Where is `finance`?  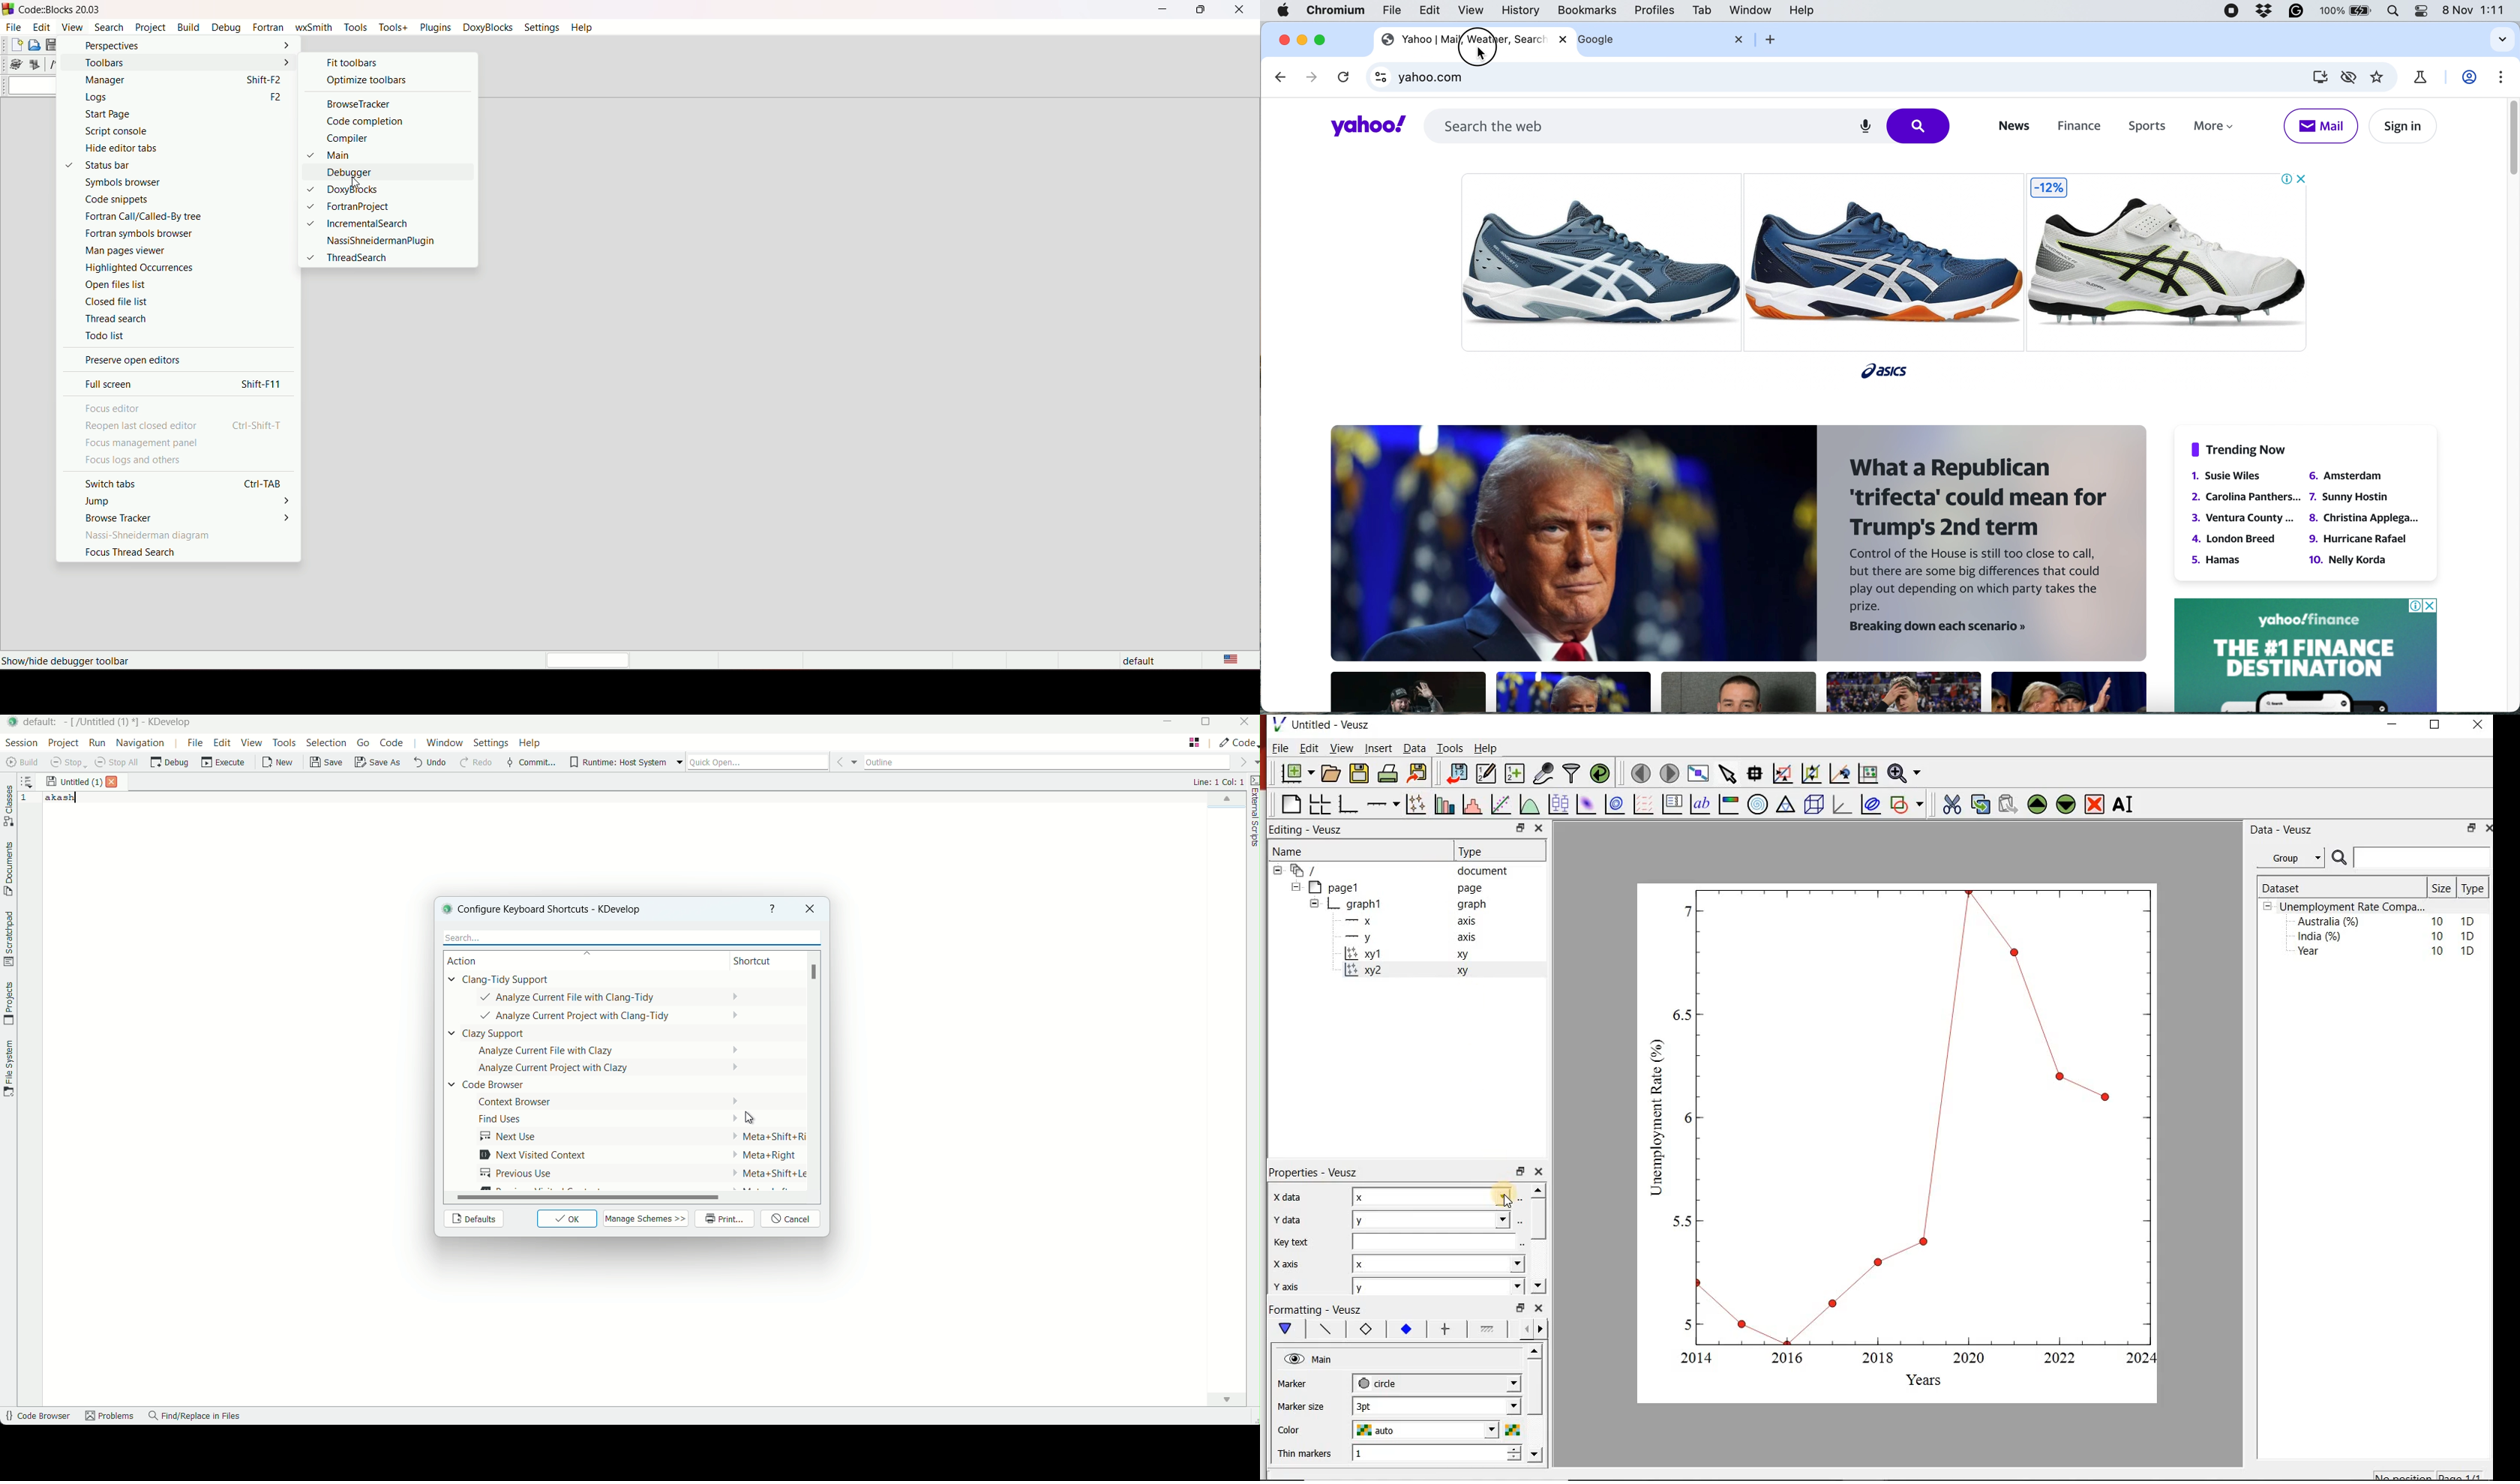
finance is located at coordinates (2077, 127).